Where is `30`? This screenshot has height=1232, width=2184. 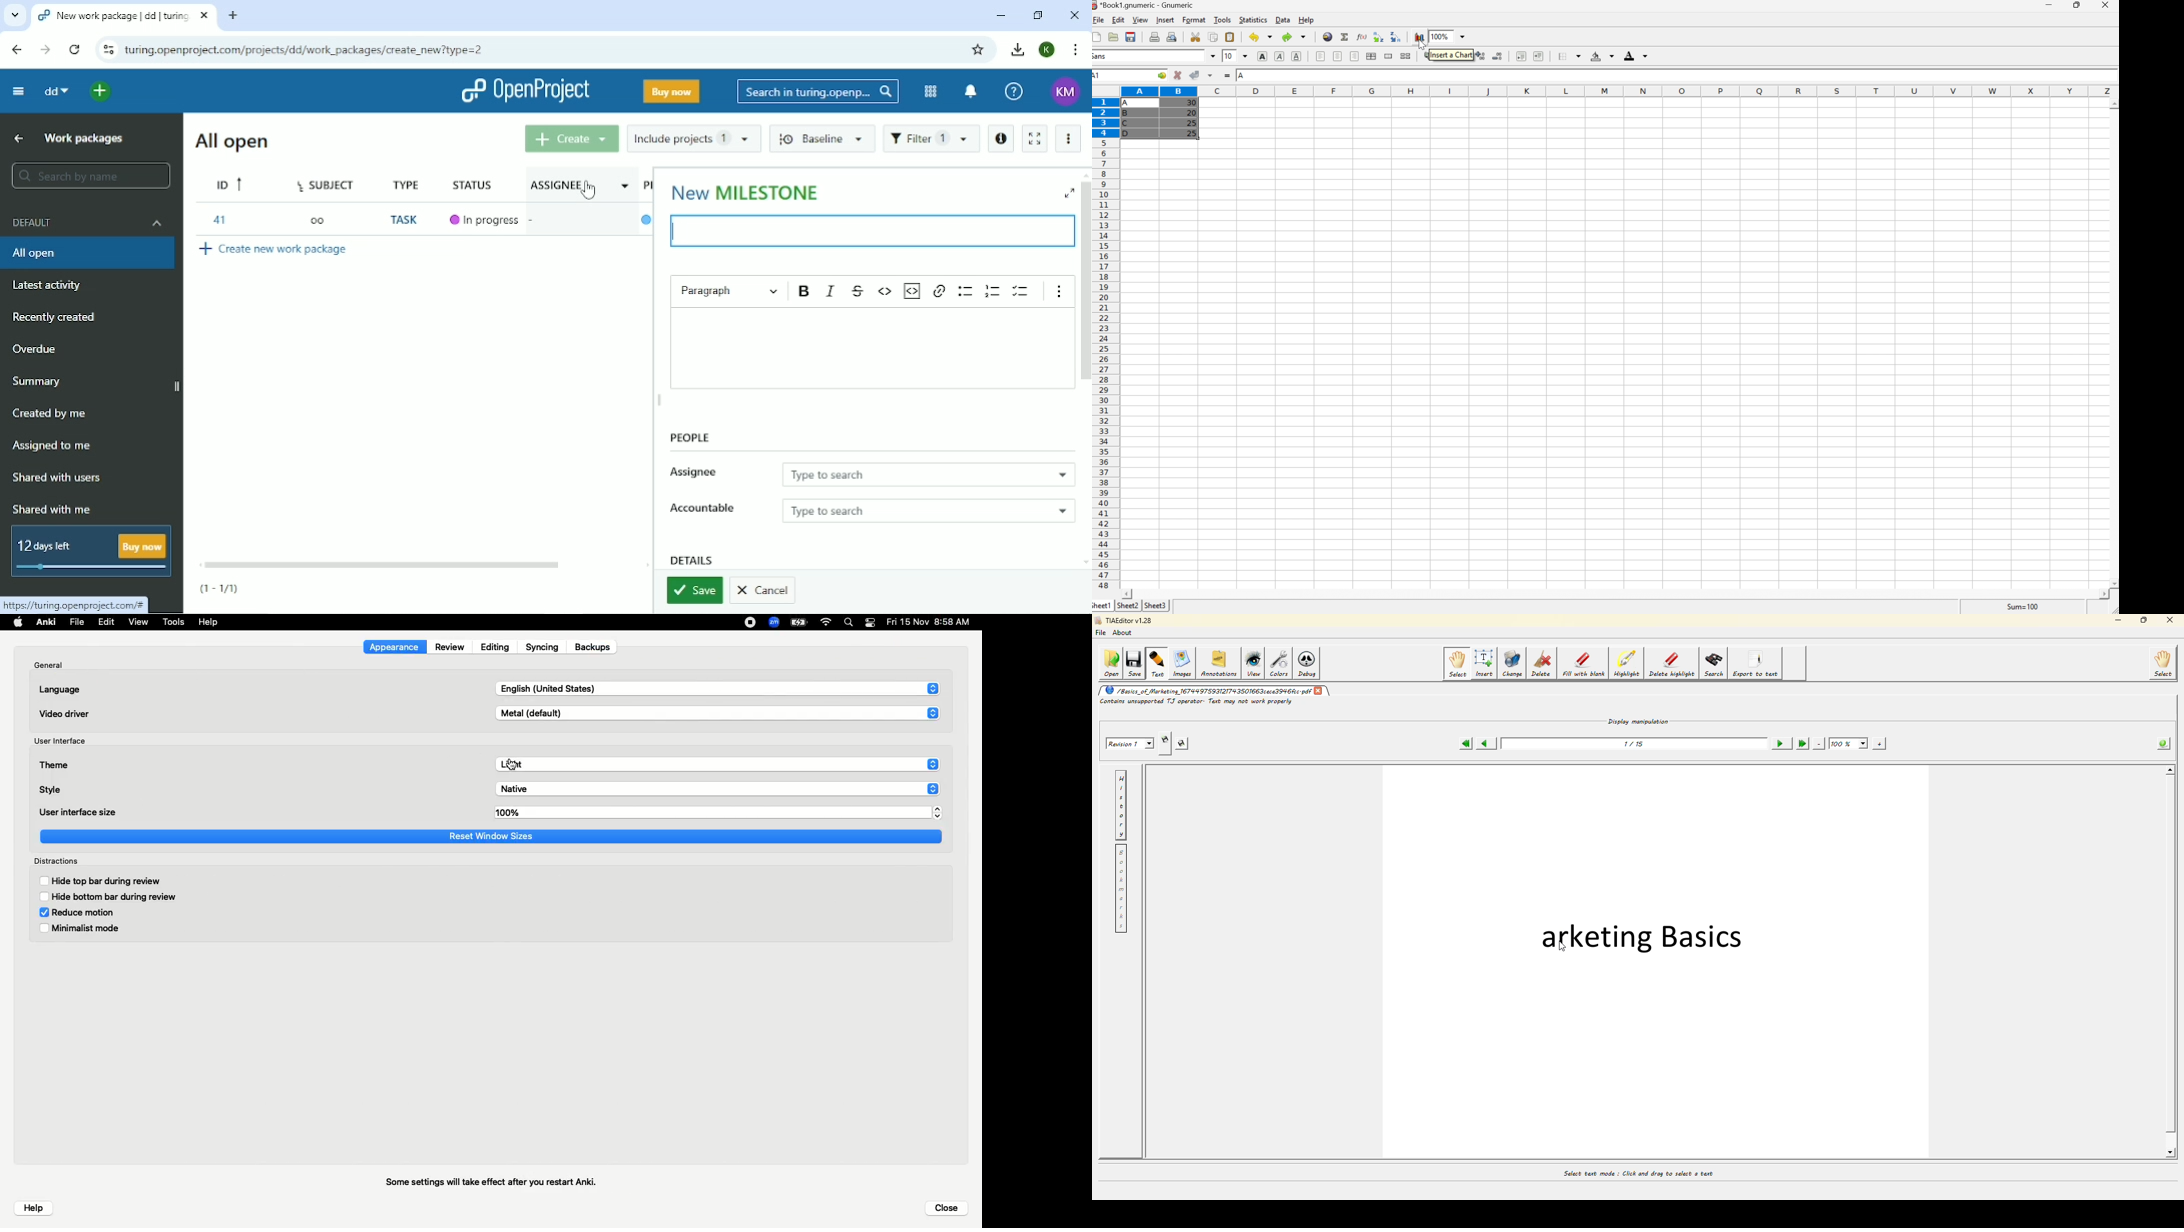 30 is located at coordinates (1190, 104).